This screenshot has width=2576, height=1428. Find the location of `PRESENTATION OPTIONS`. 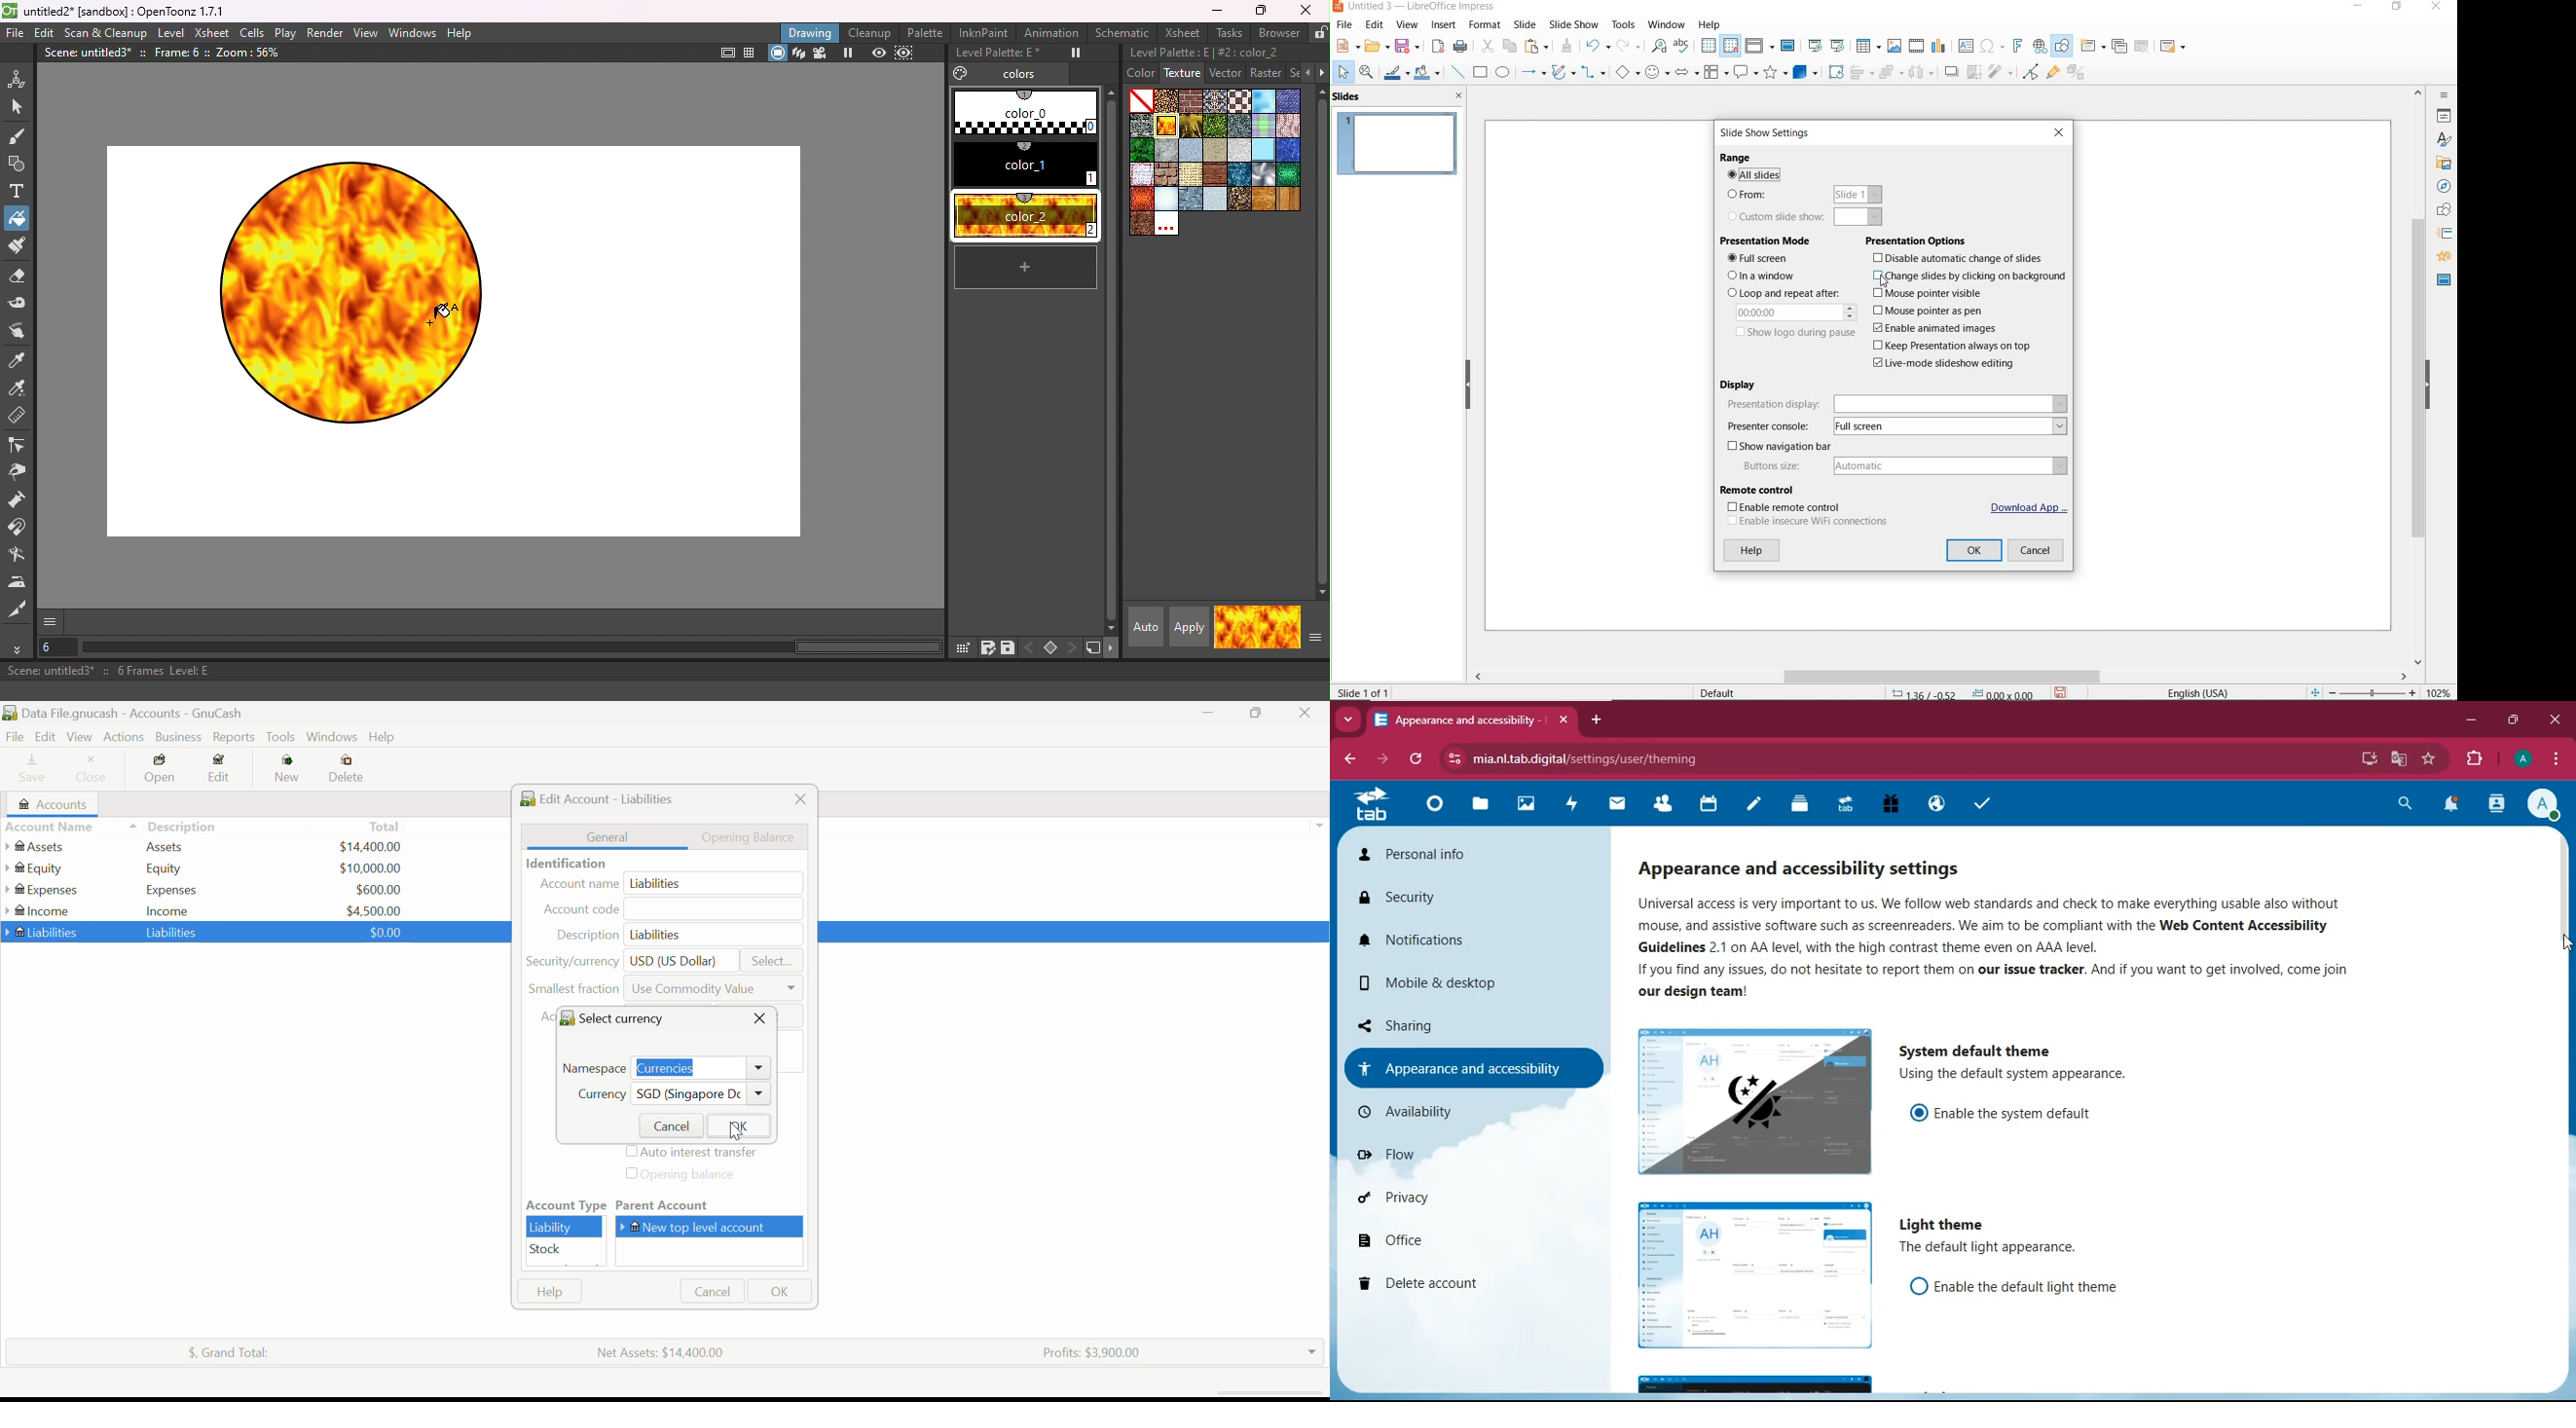

PRESENTATION OPTIONS is located at coordinates (1916, 241).